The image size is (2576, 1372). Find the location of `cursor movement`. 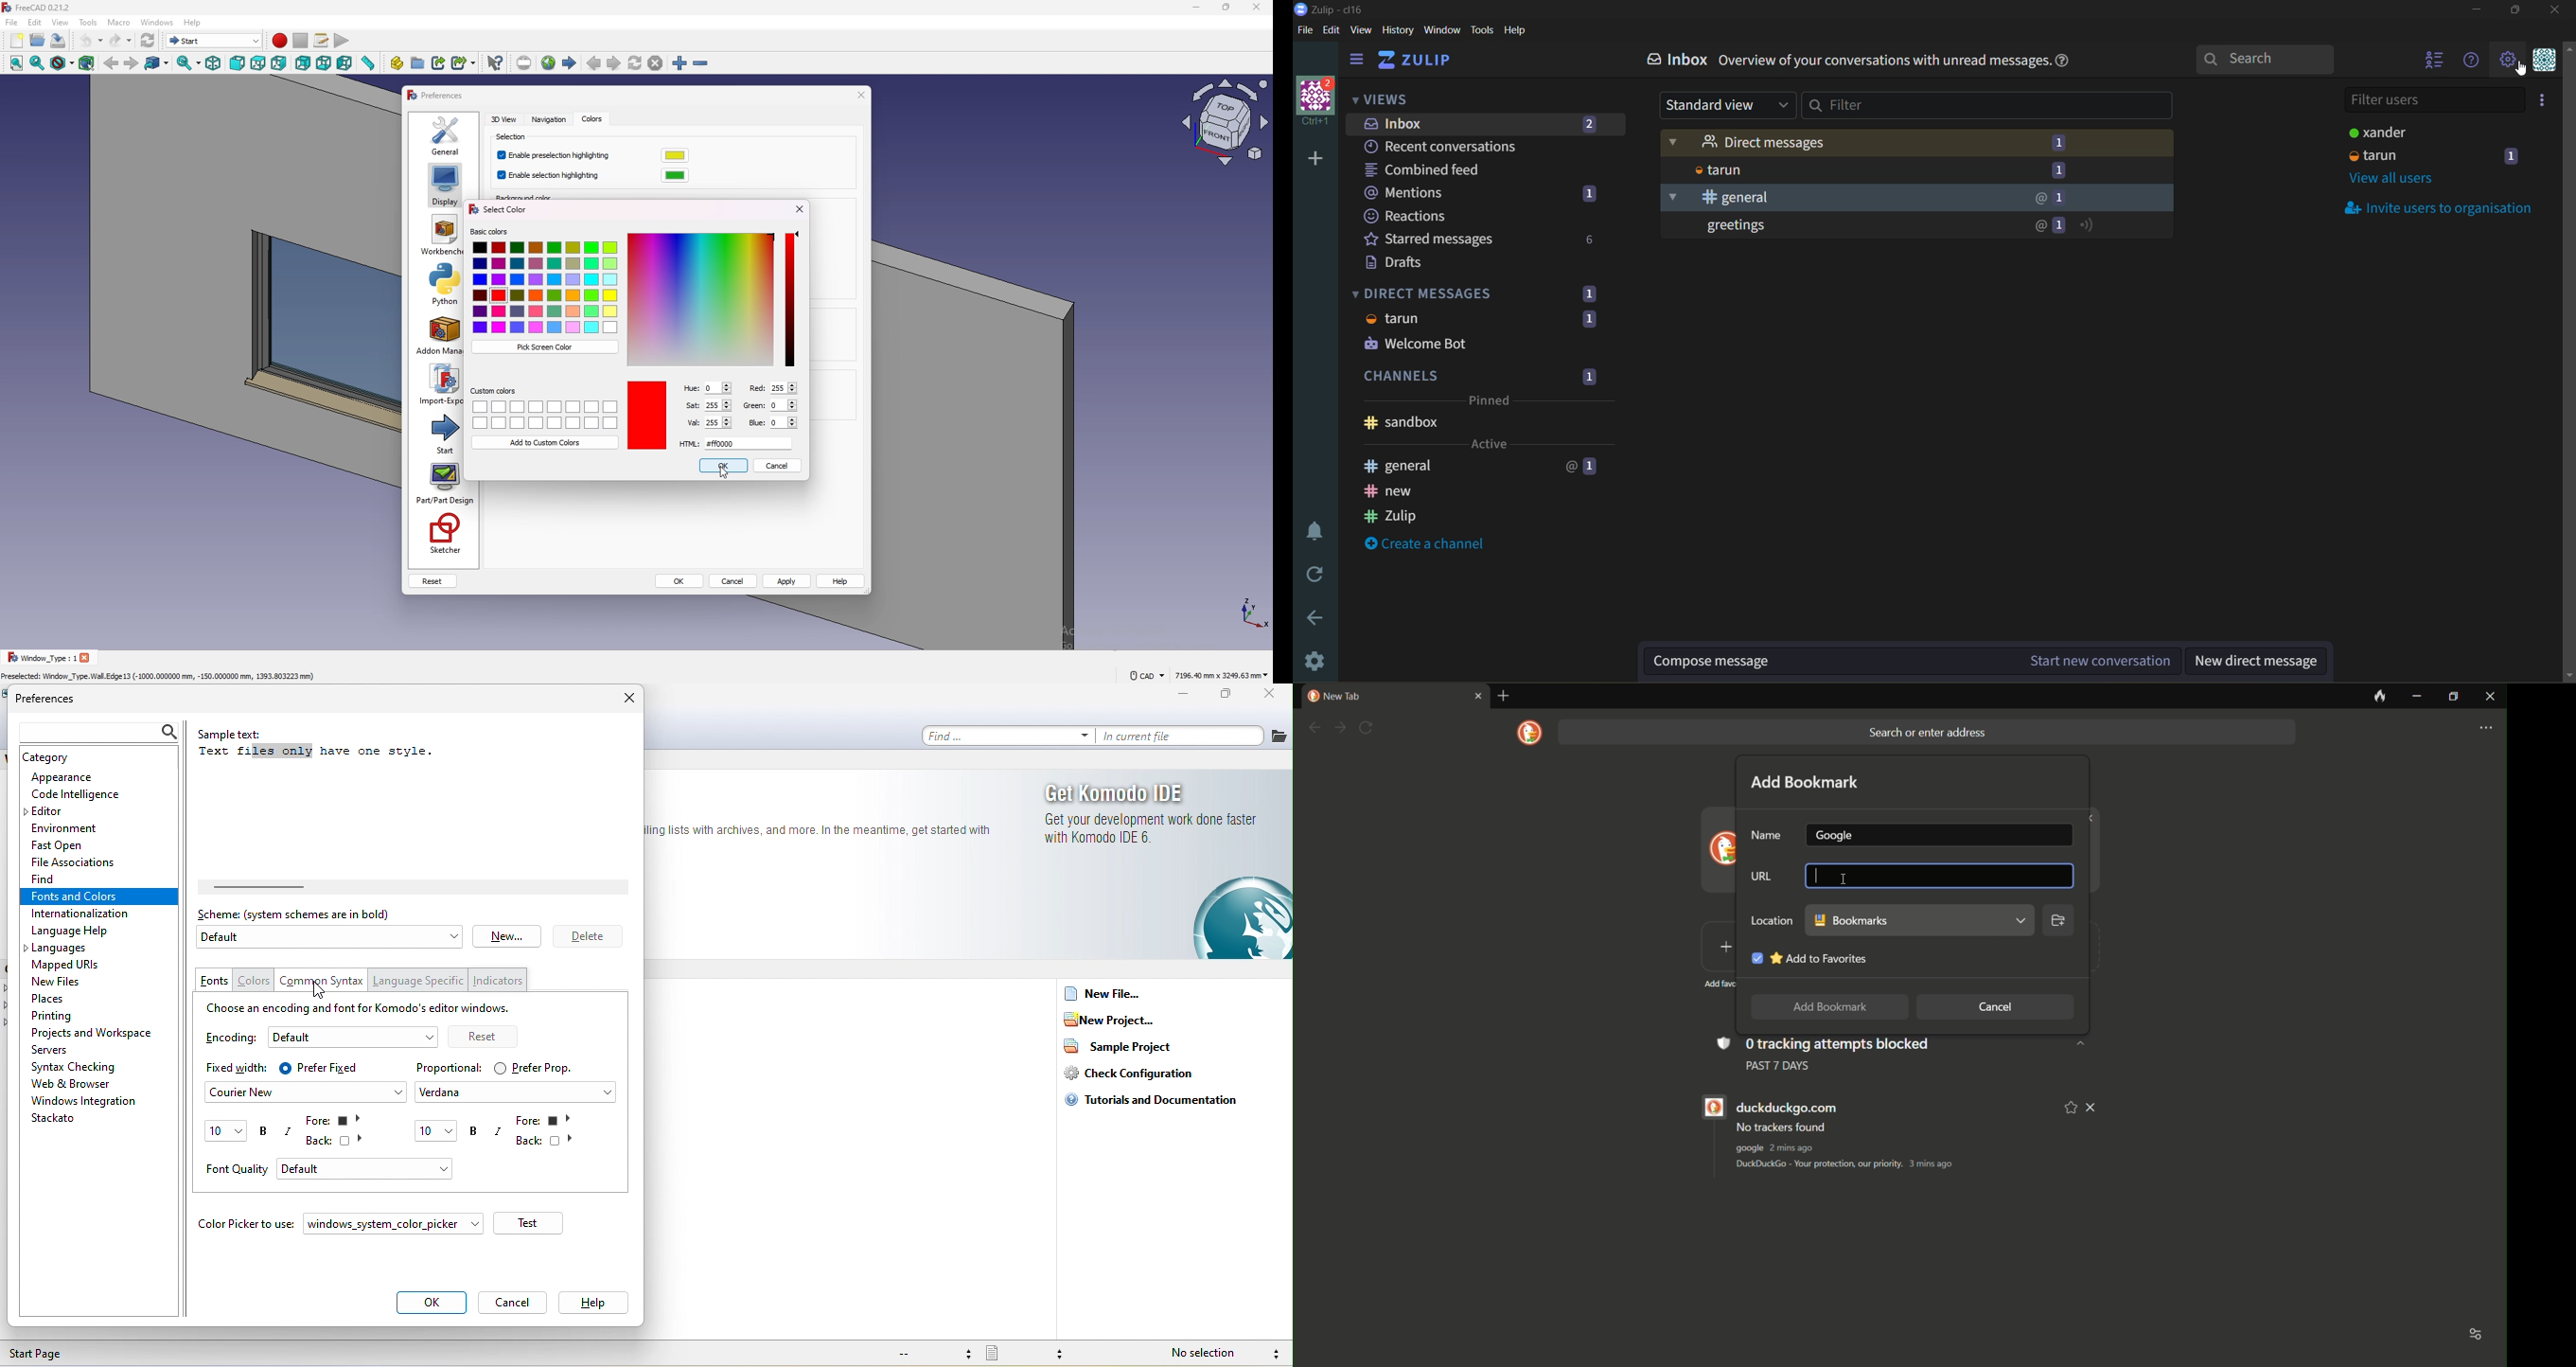

cursor movement is located at coordinates (321, 991).